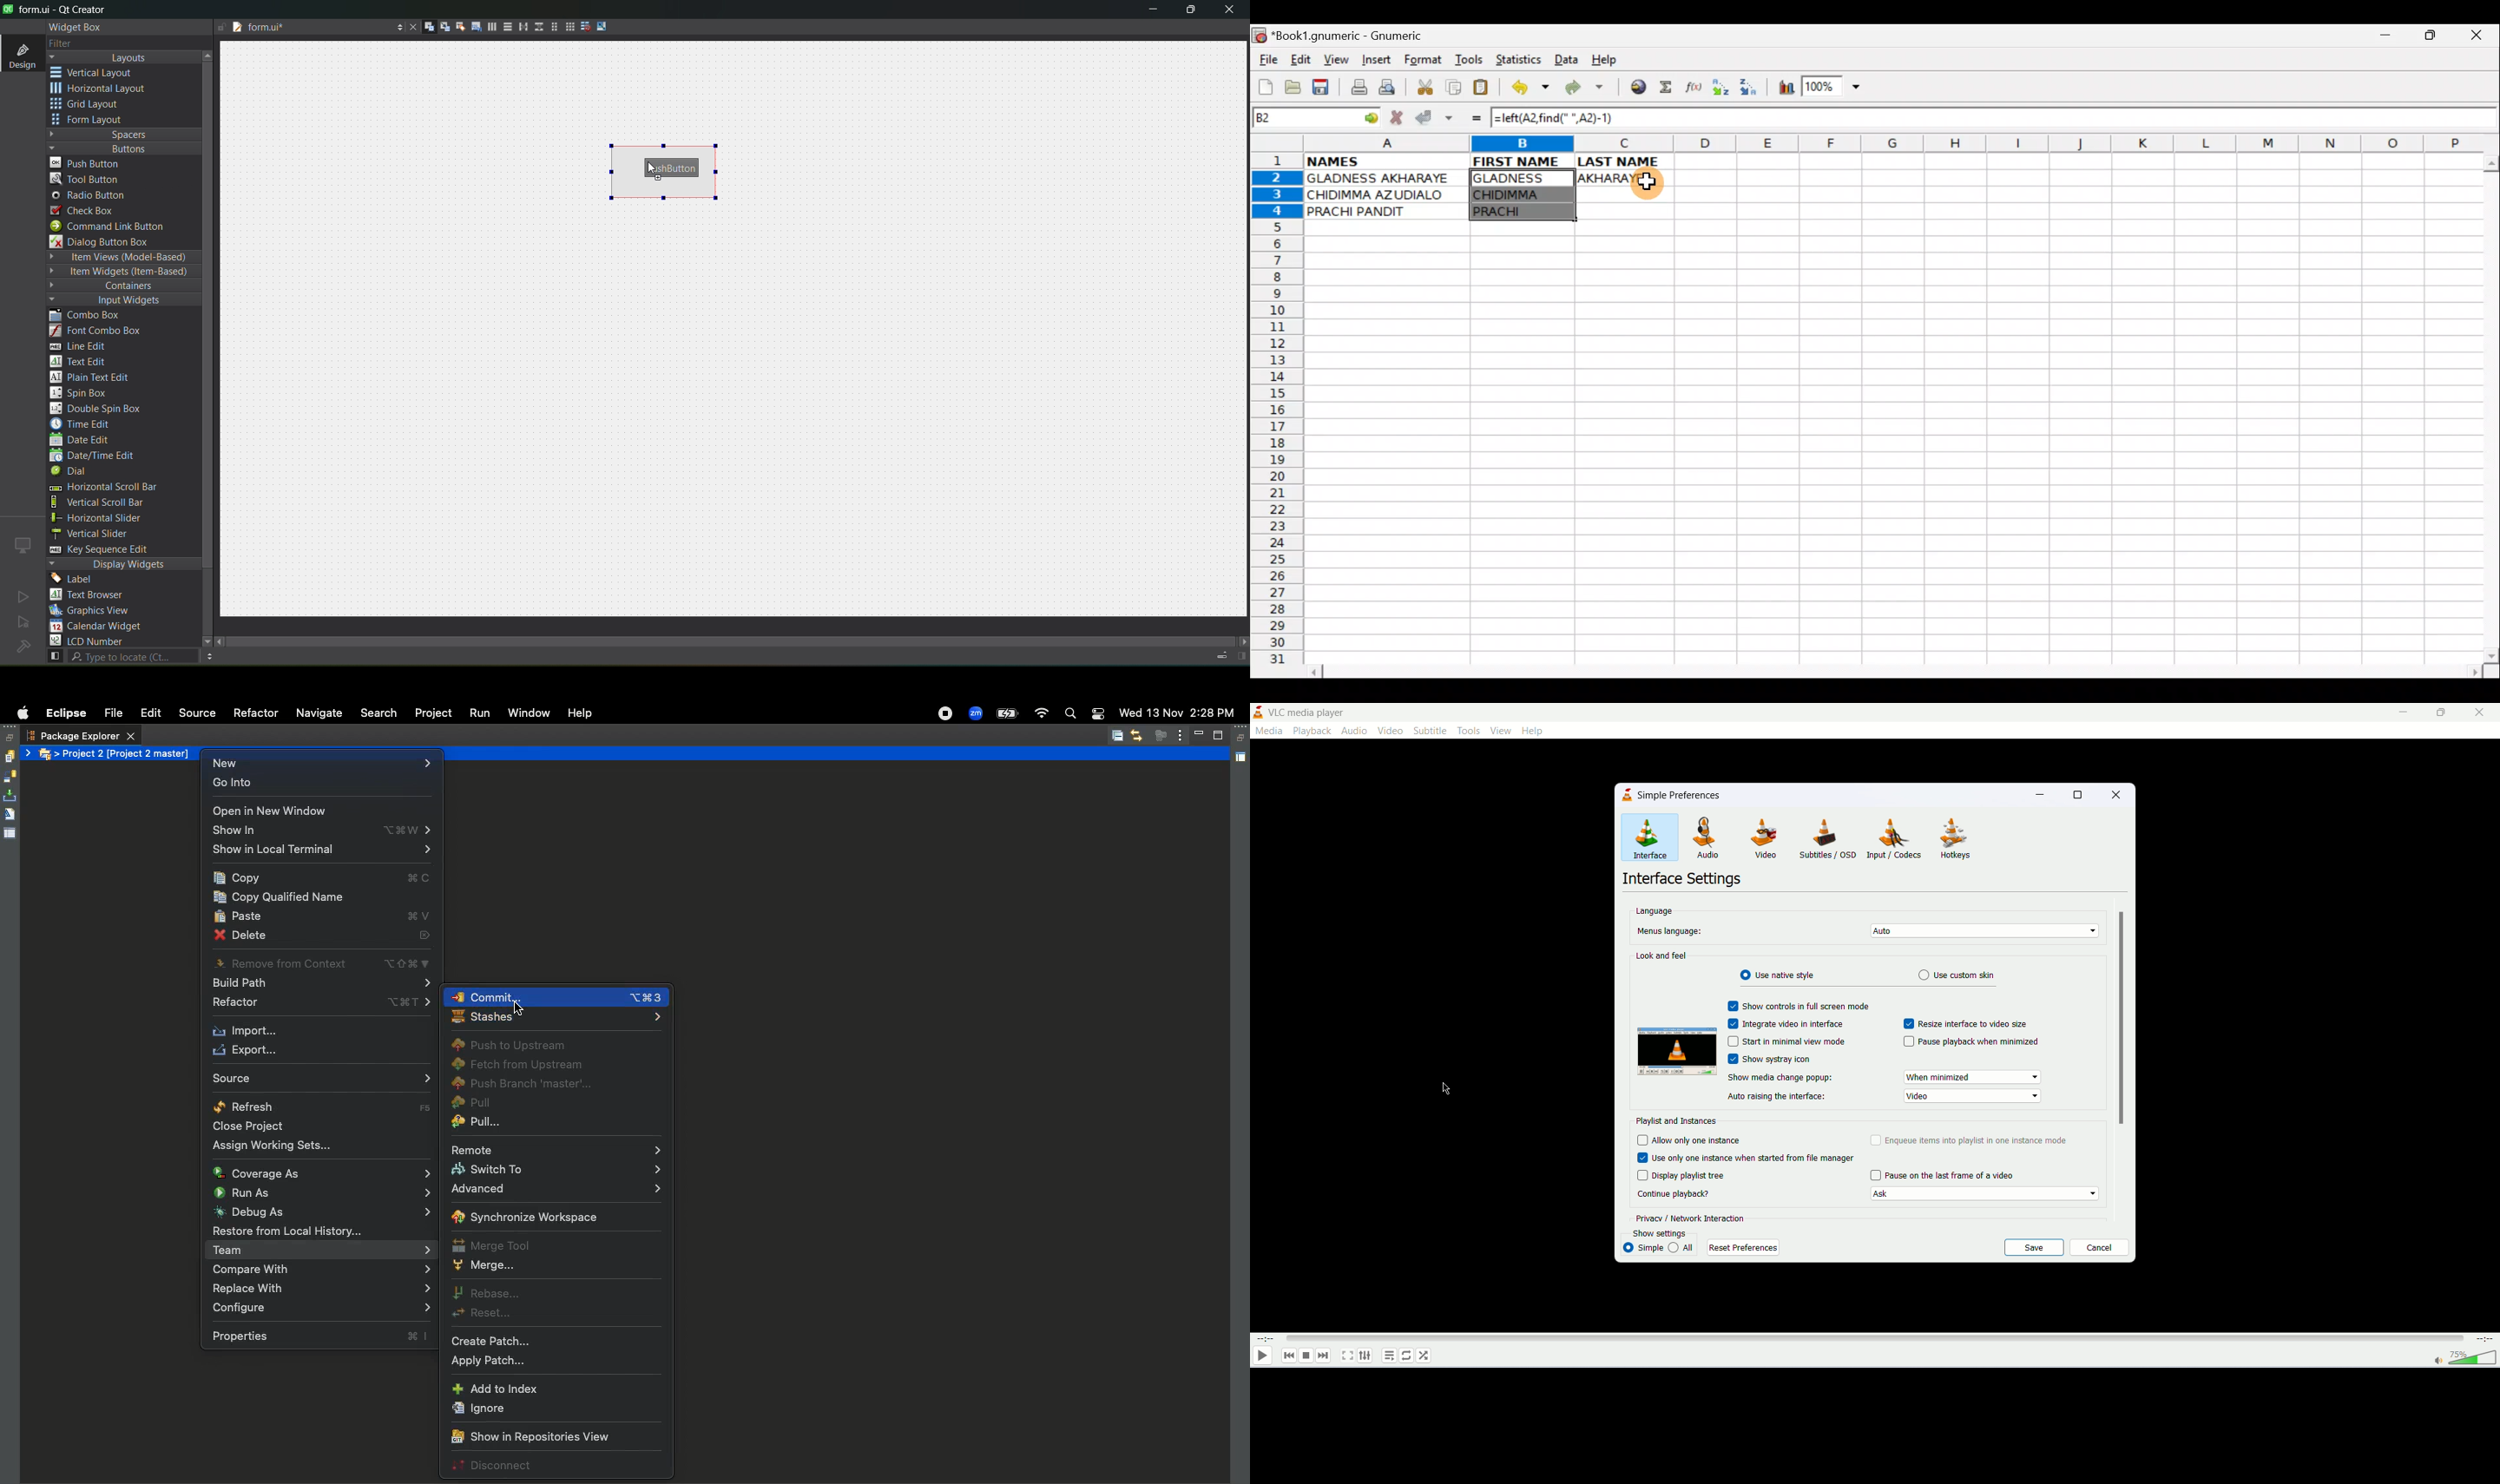 Image resolution: width=2520 pixels, height=1484 pixels. What do you see at coordinates (326, 1003) in the screenshot?
I see `Refactor` at bounding box center [326, 1003].